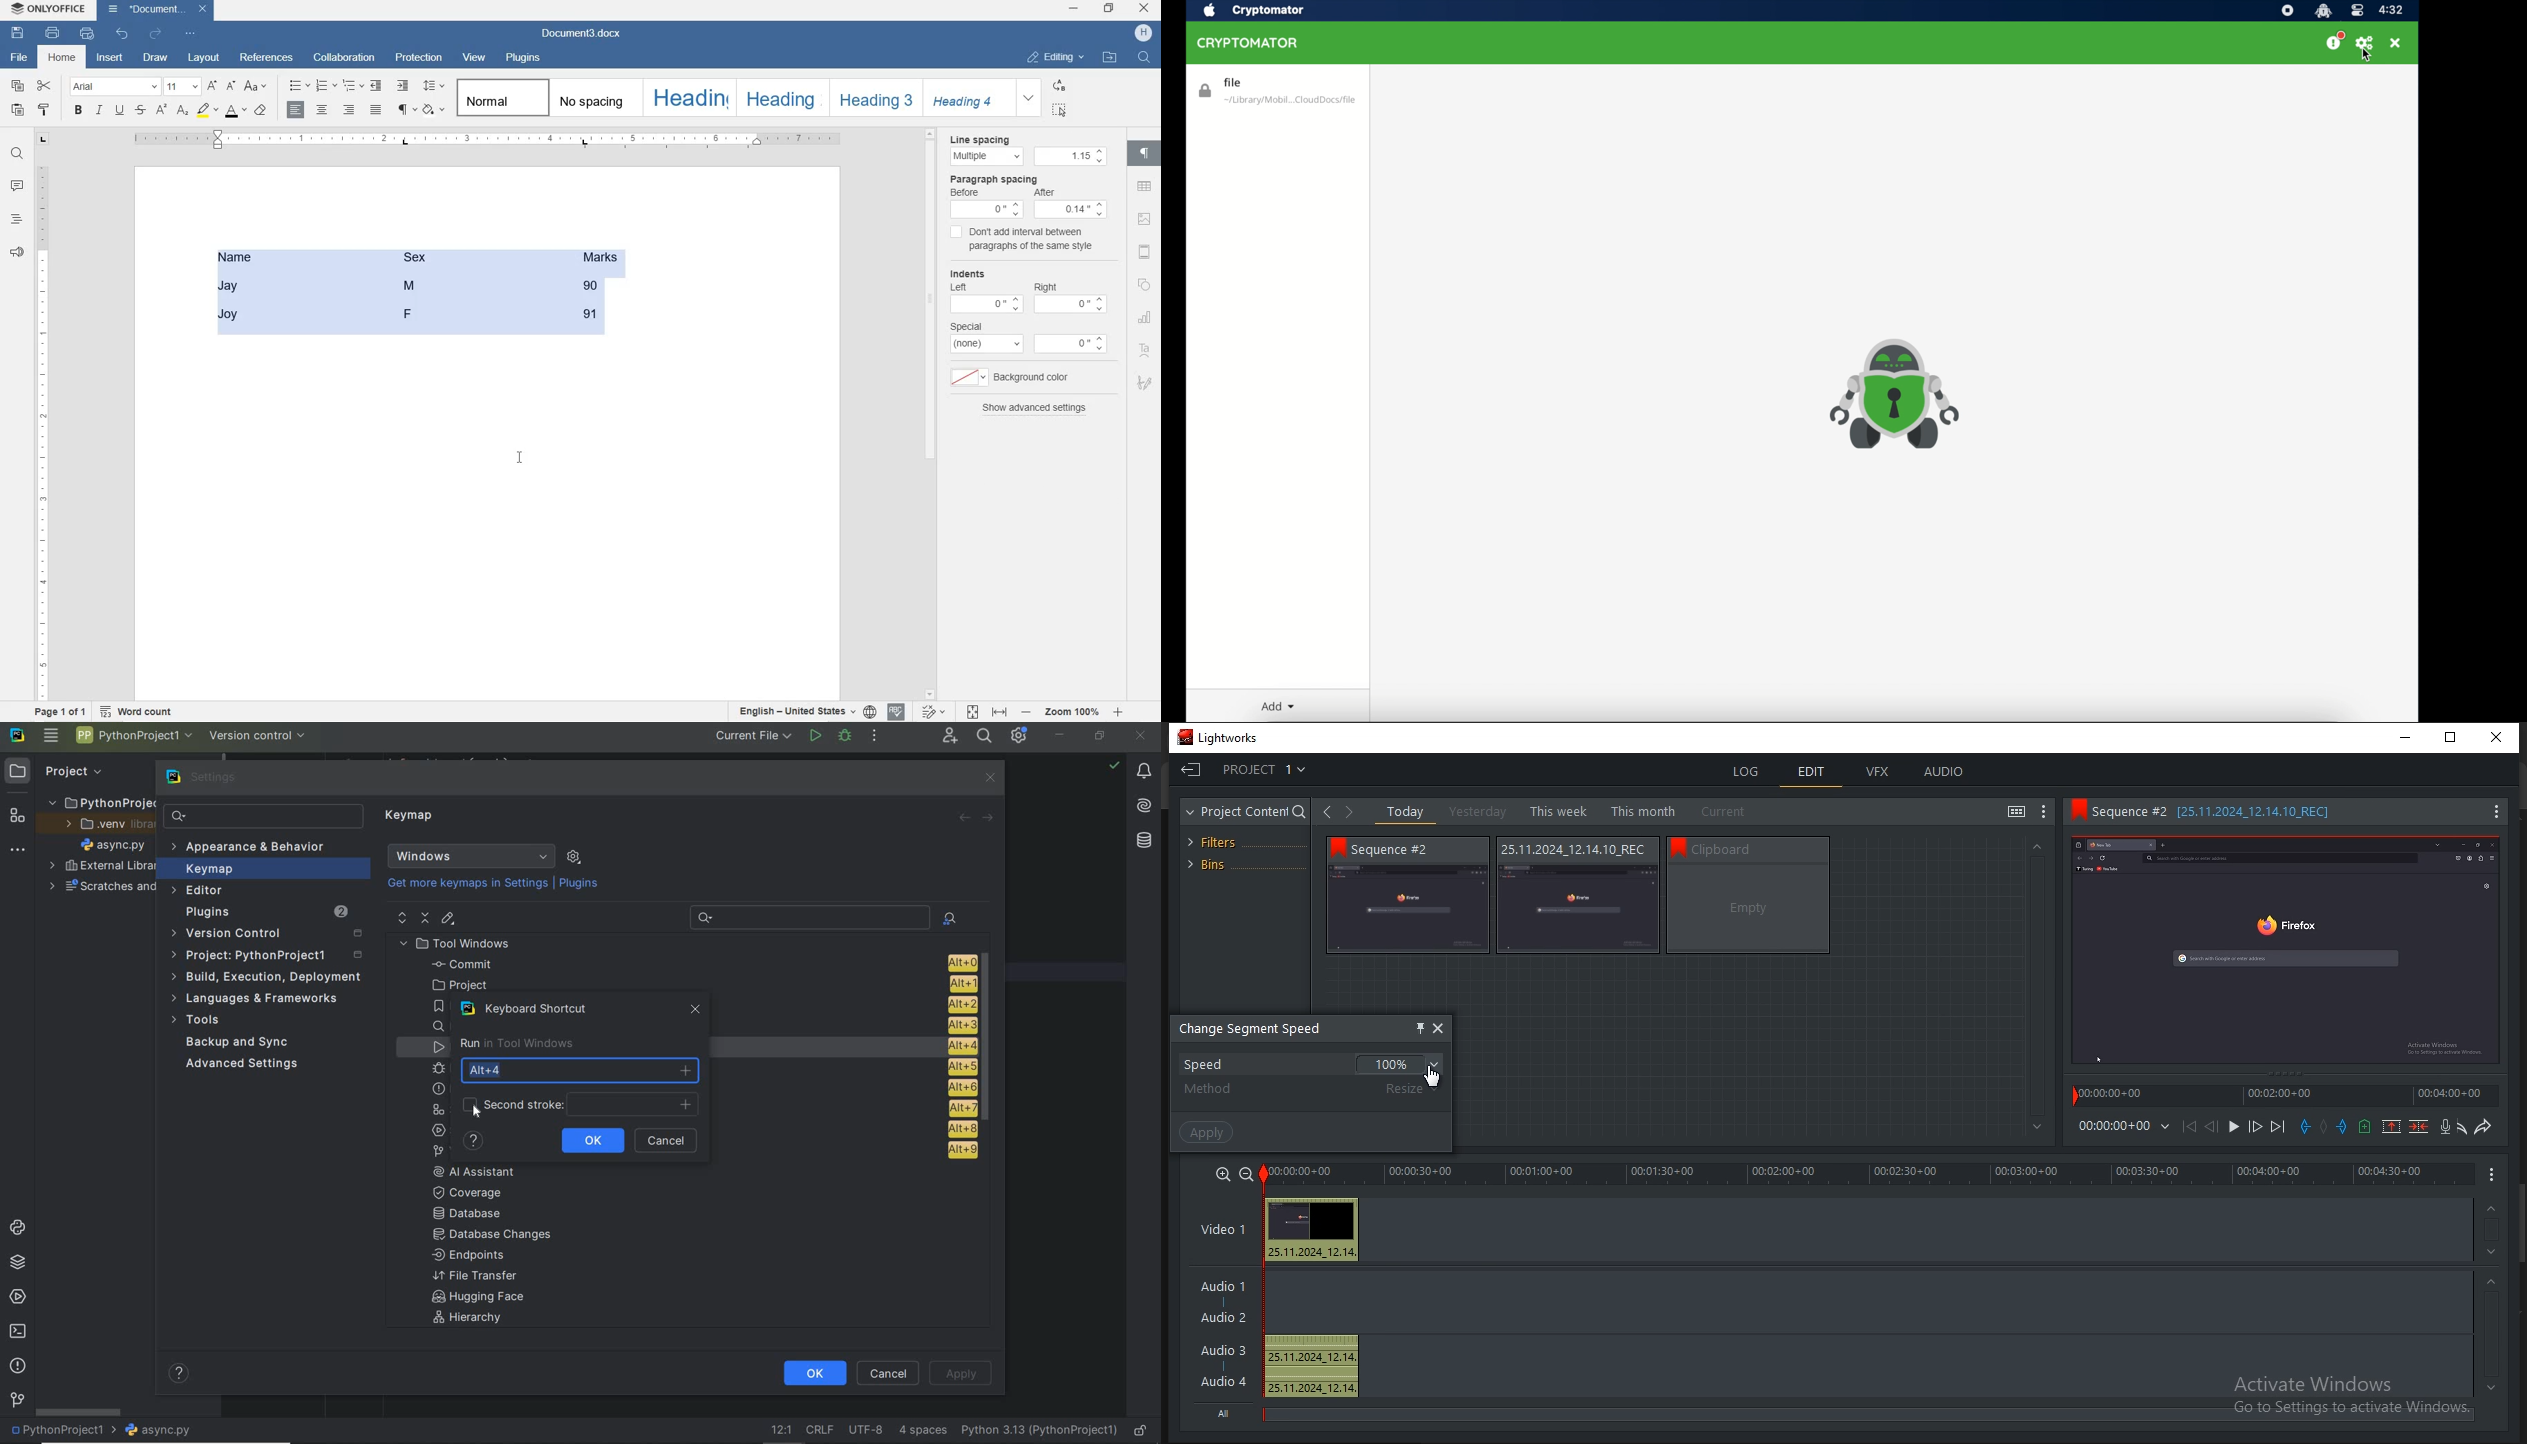 The image size is (2548, 1456). What do you see at coordinates (586, 33) in the screenshot?
I see `Document3.docx` at bounding box center [586, 33].